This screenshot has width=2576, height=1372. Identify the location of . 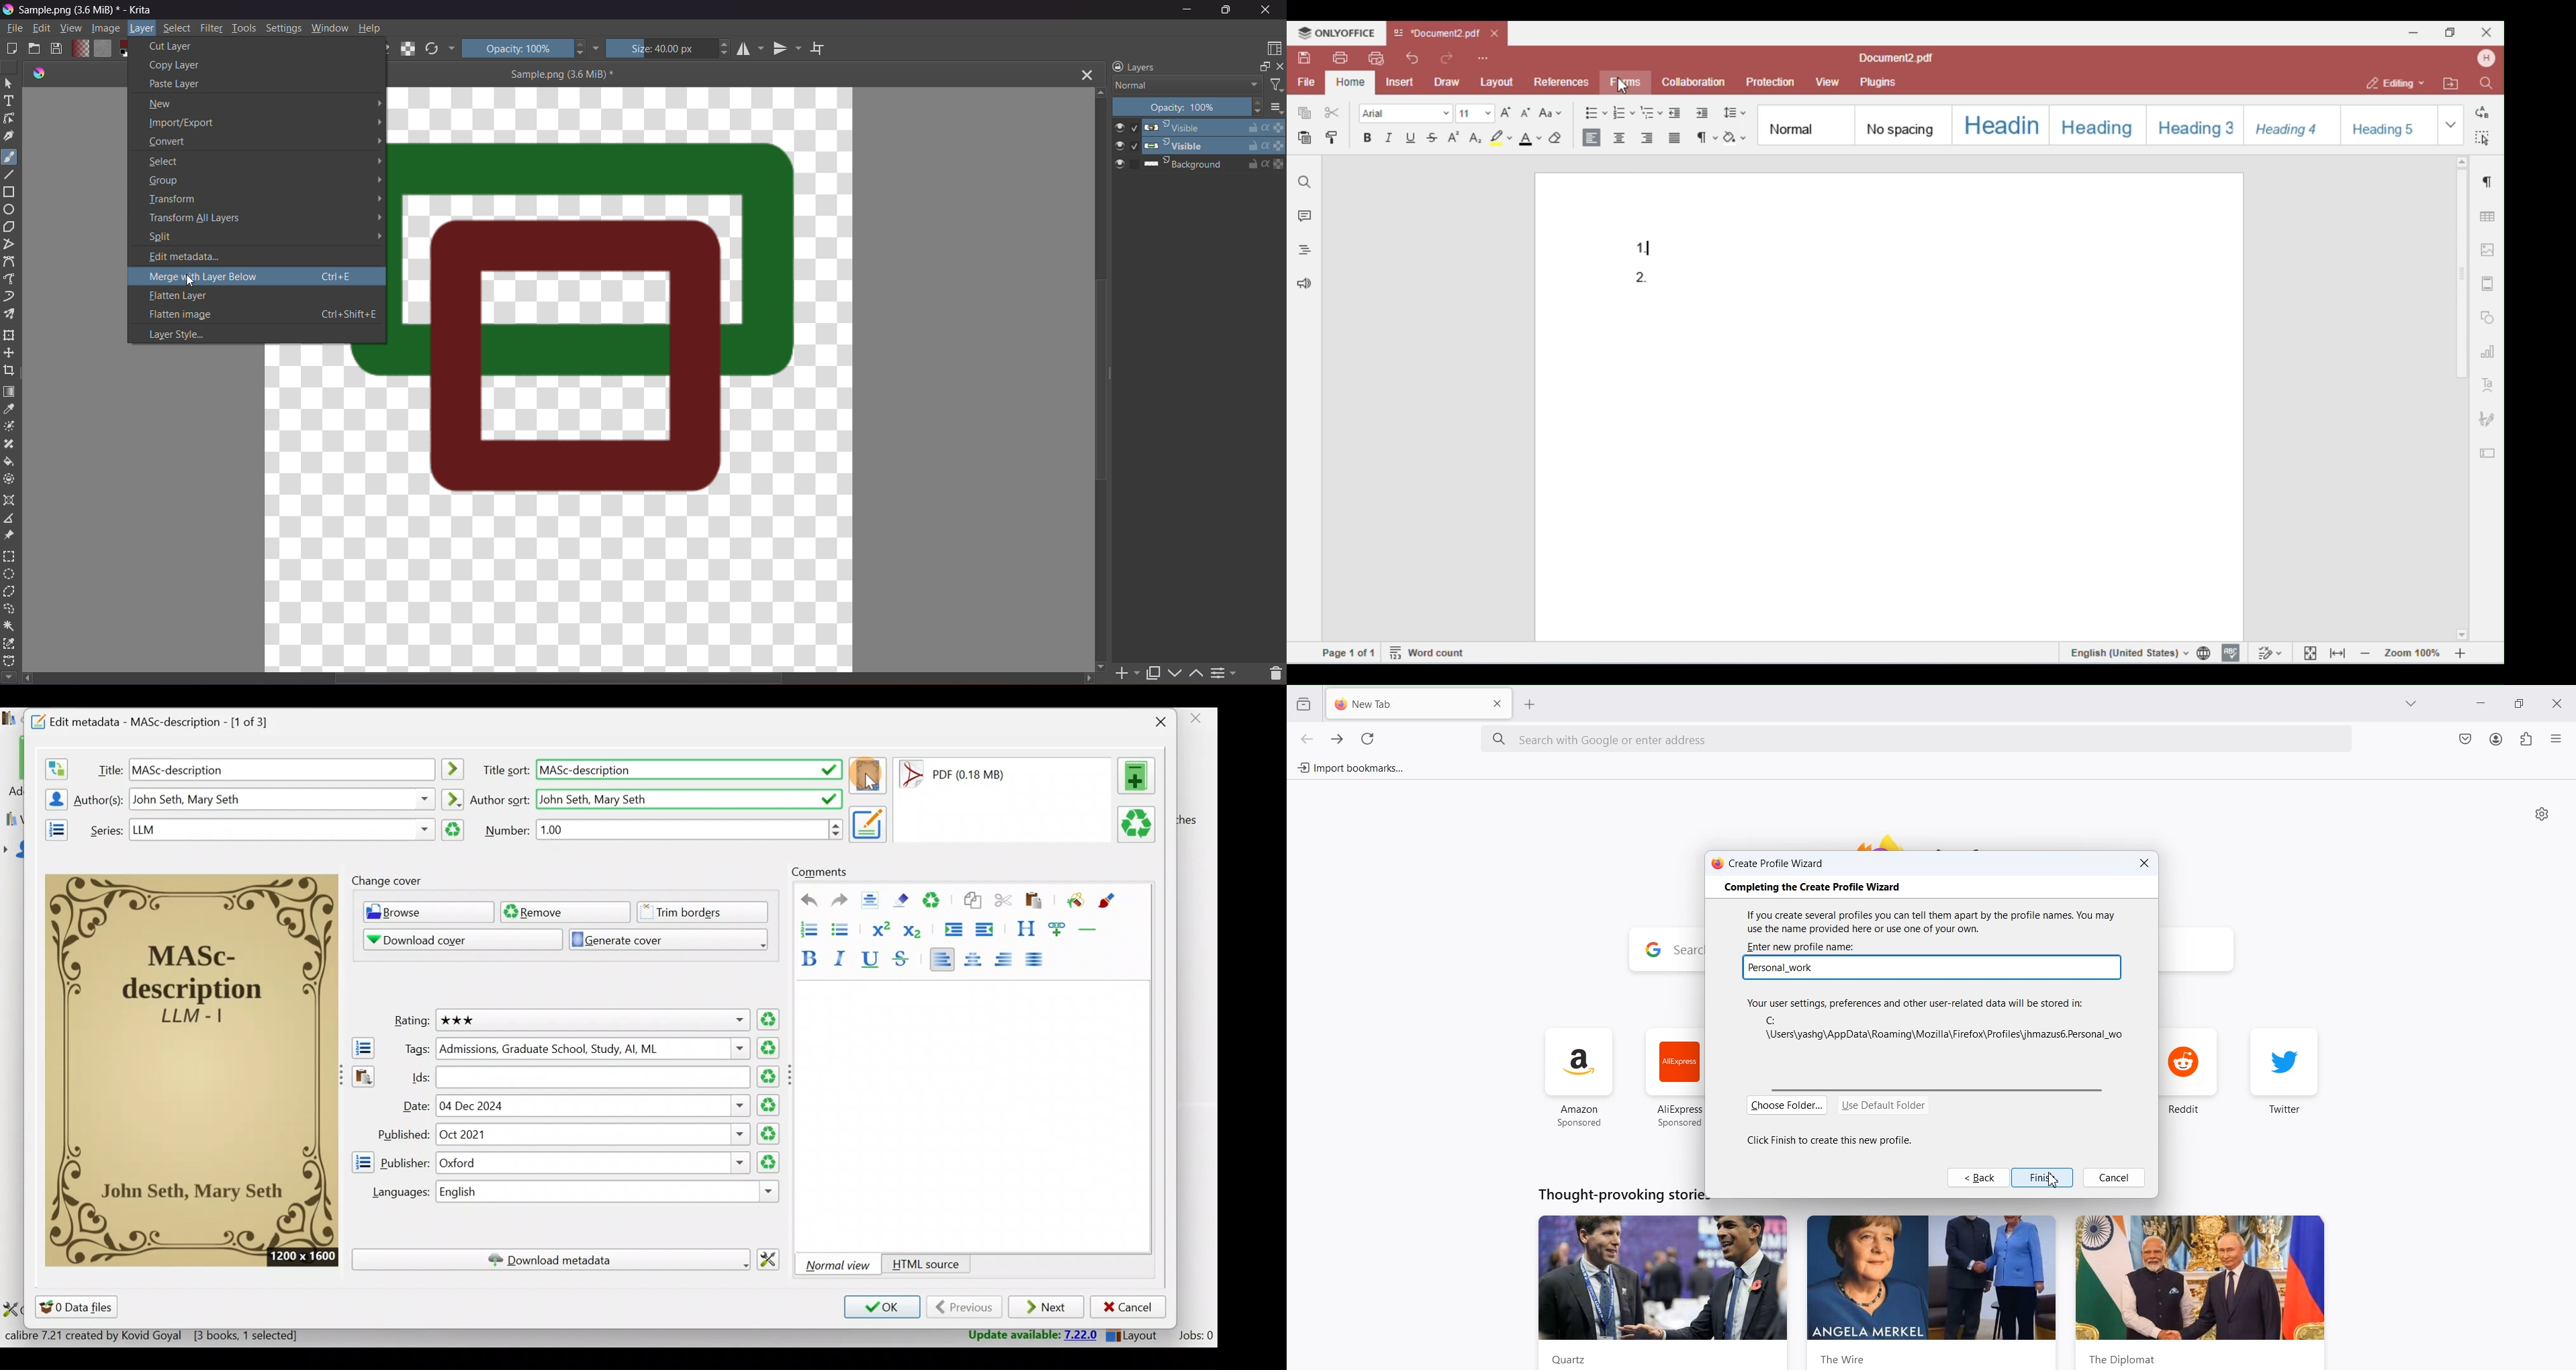
(611, 1192).